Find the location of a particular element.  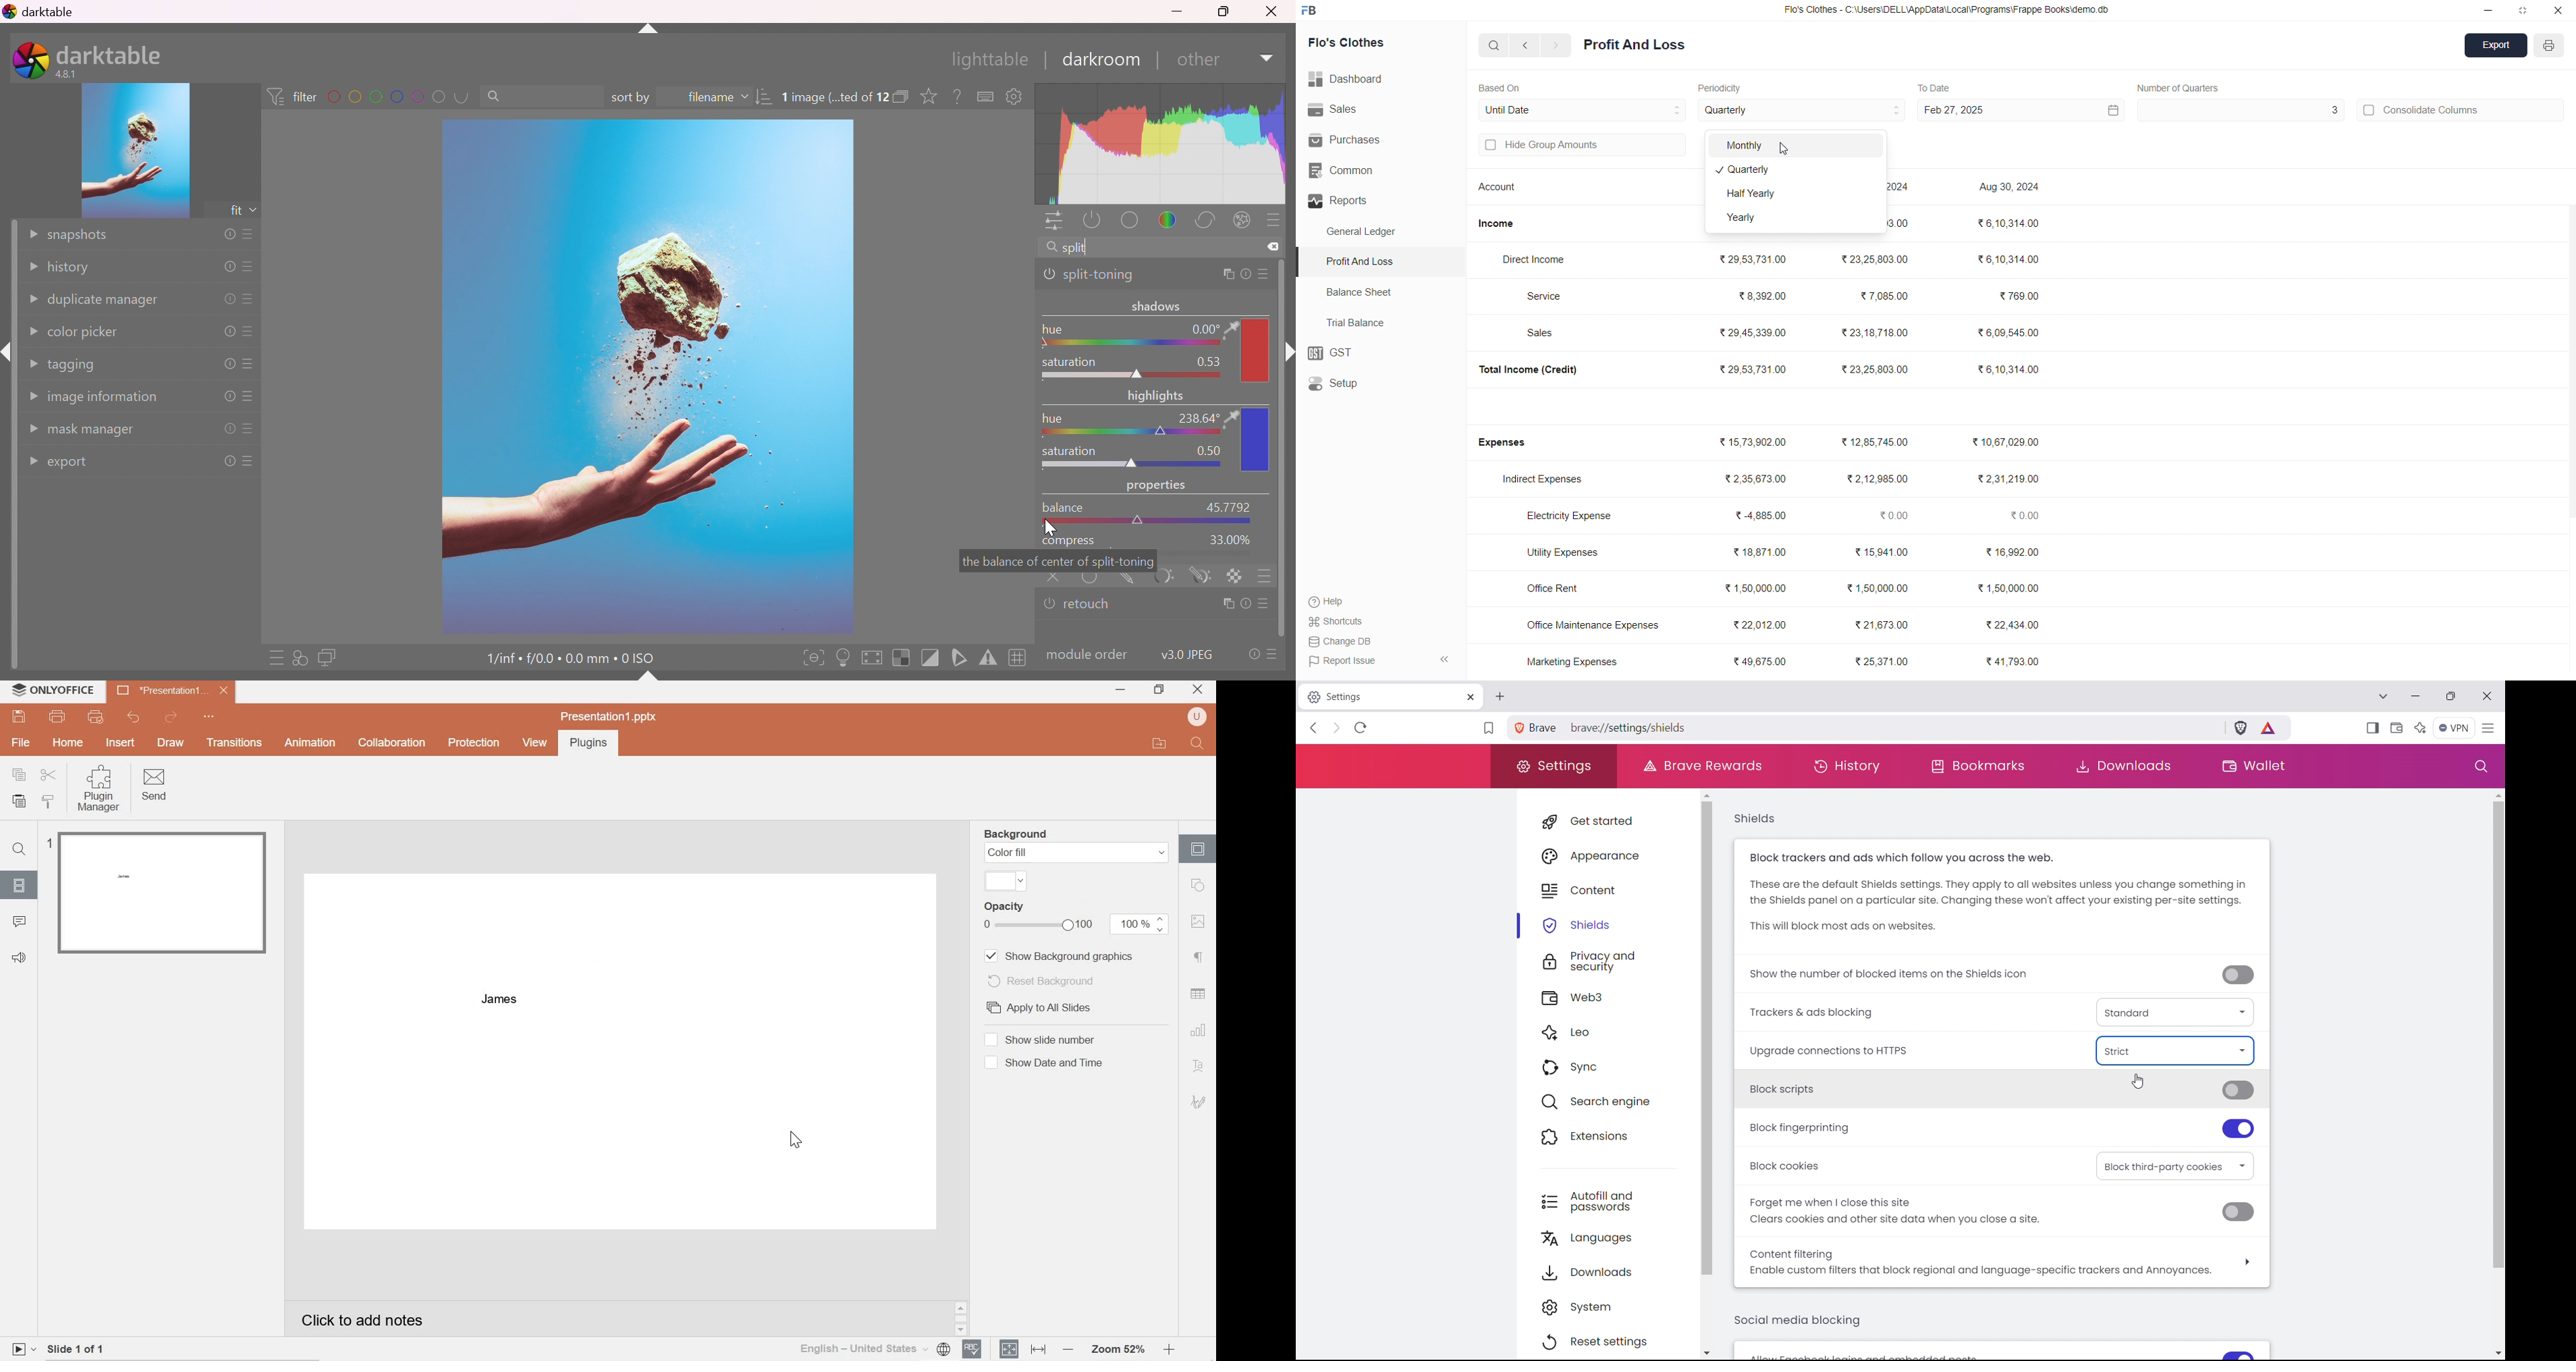

filename is located at coordinates (703, 98).